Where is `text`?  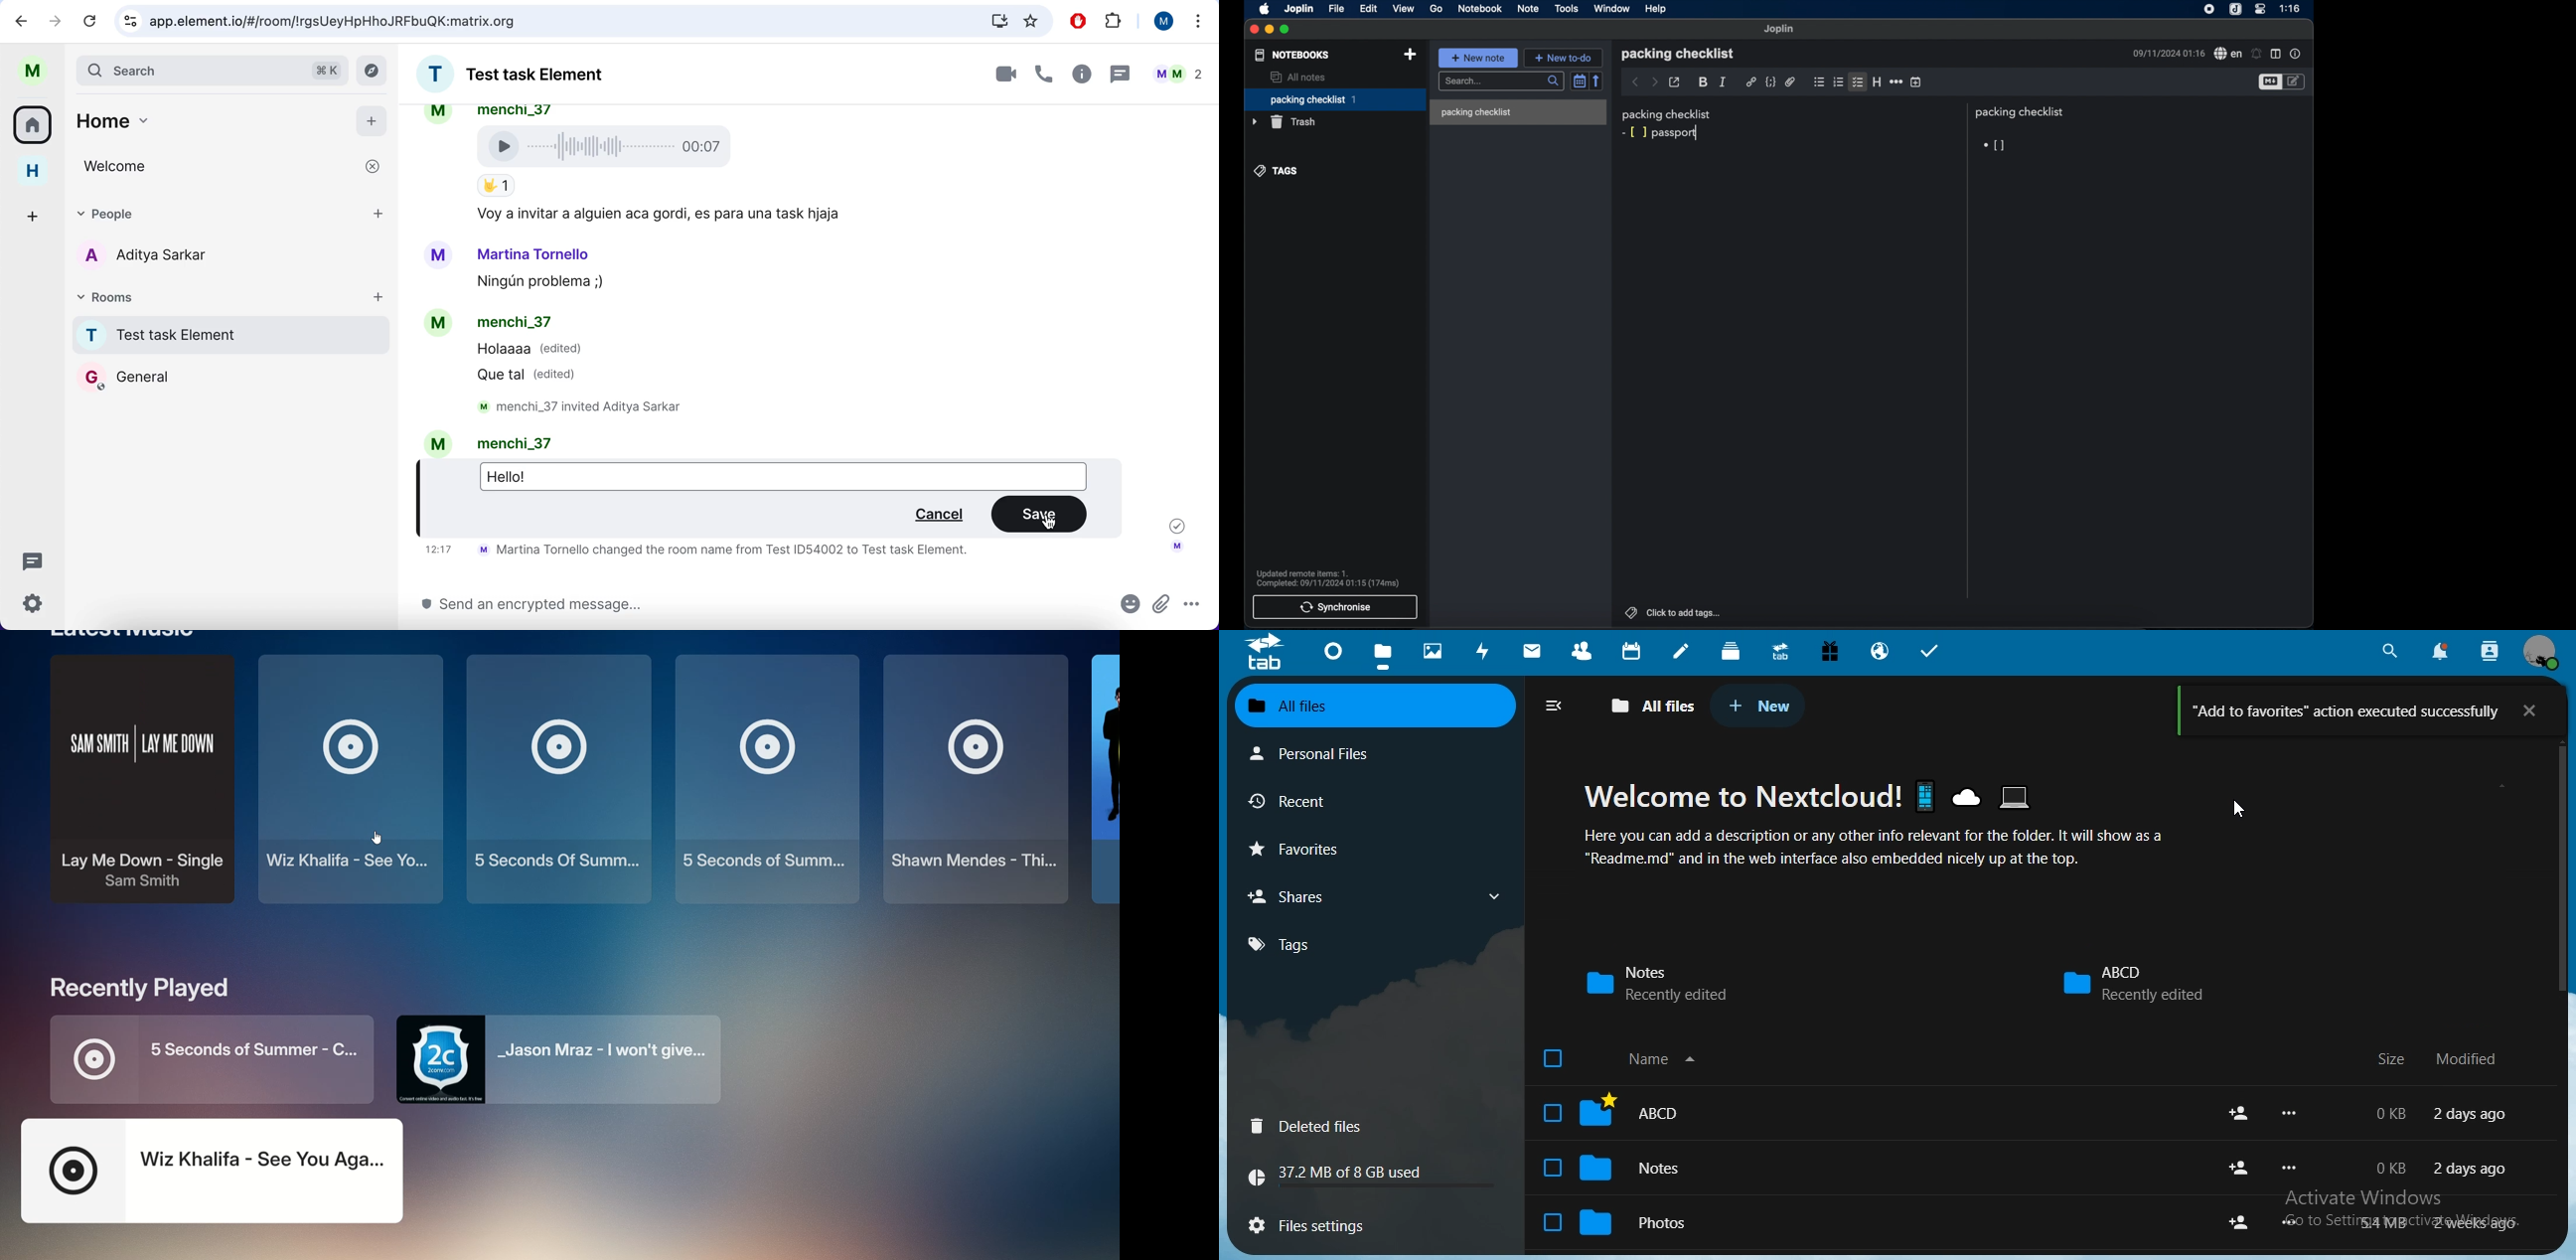 text is located at coordinates (1883, 832).